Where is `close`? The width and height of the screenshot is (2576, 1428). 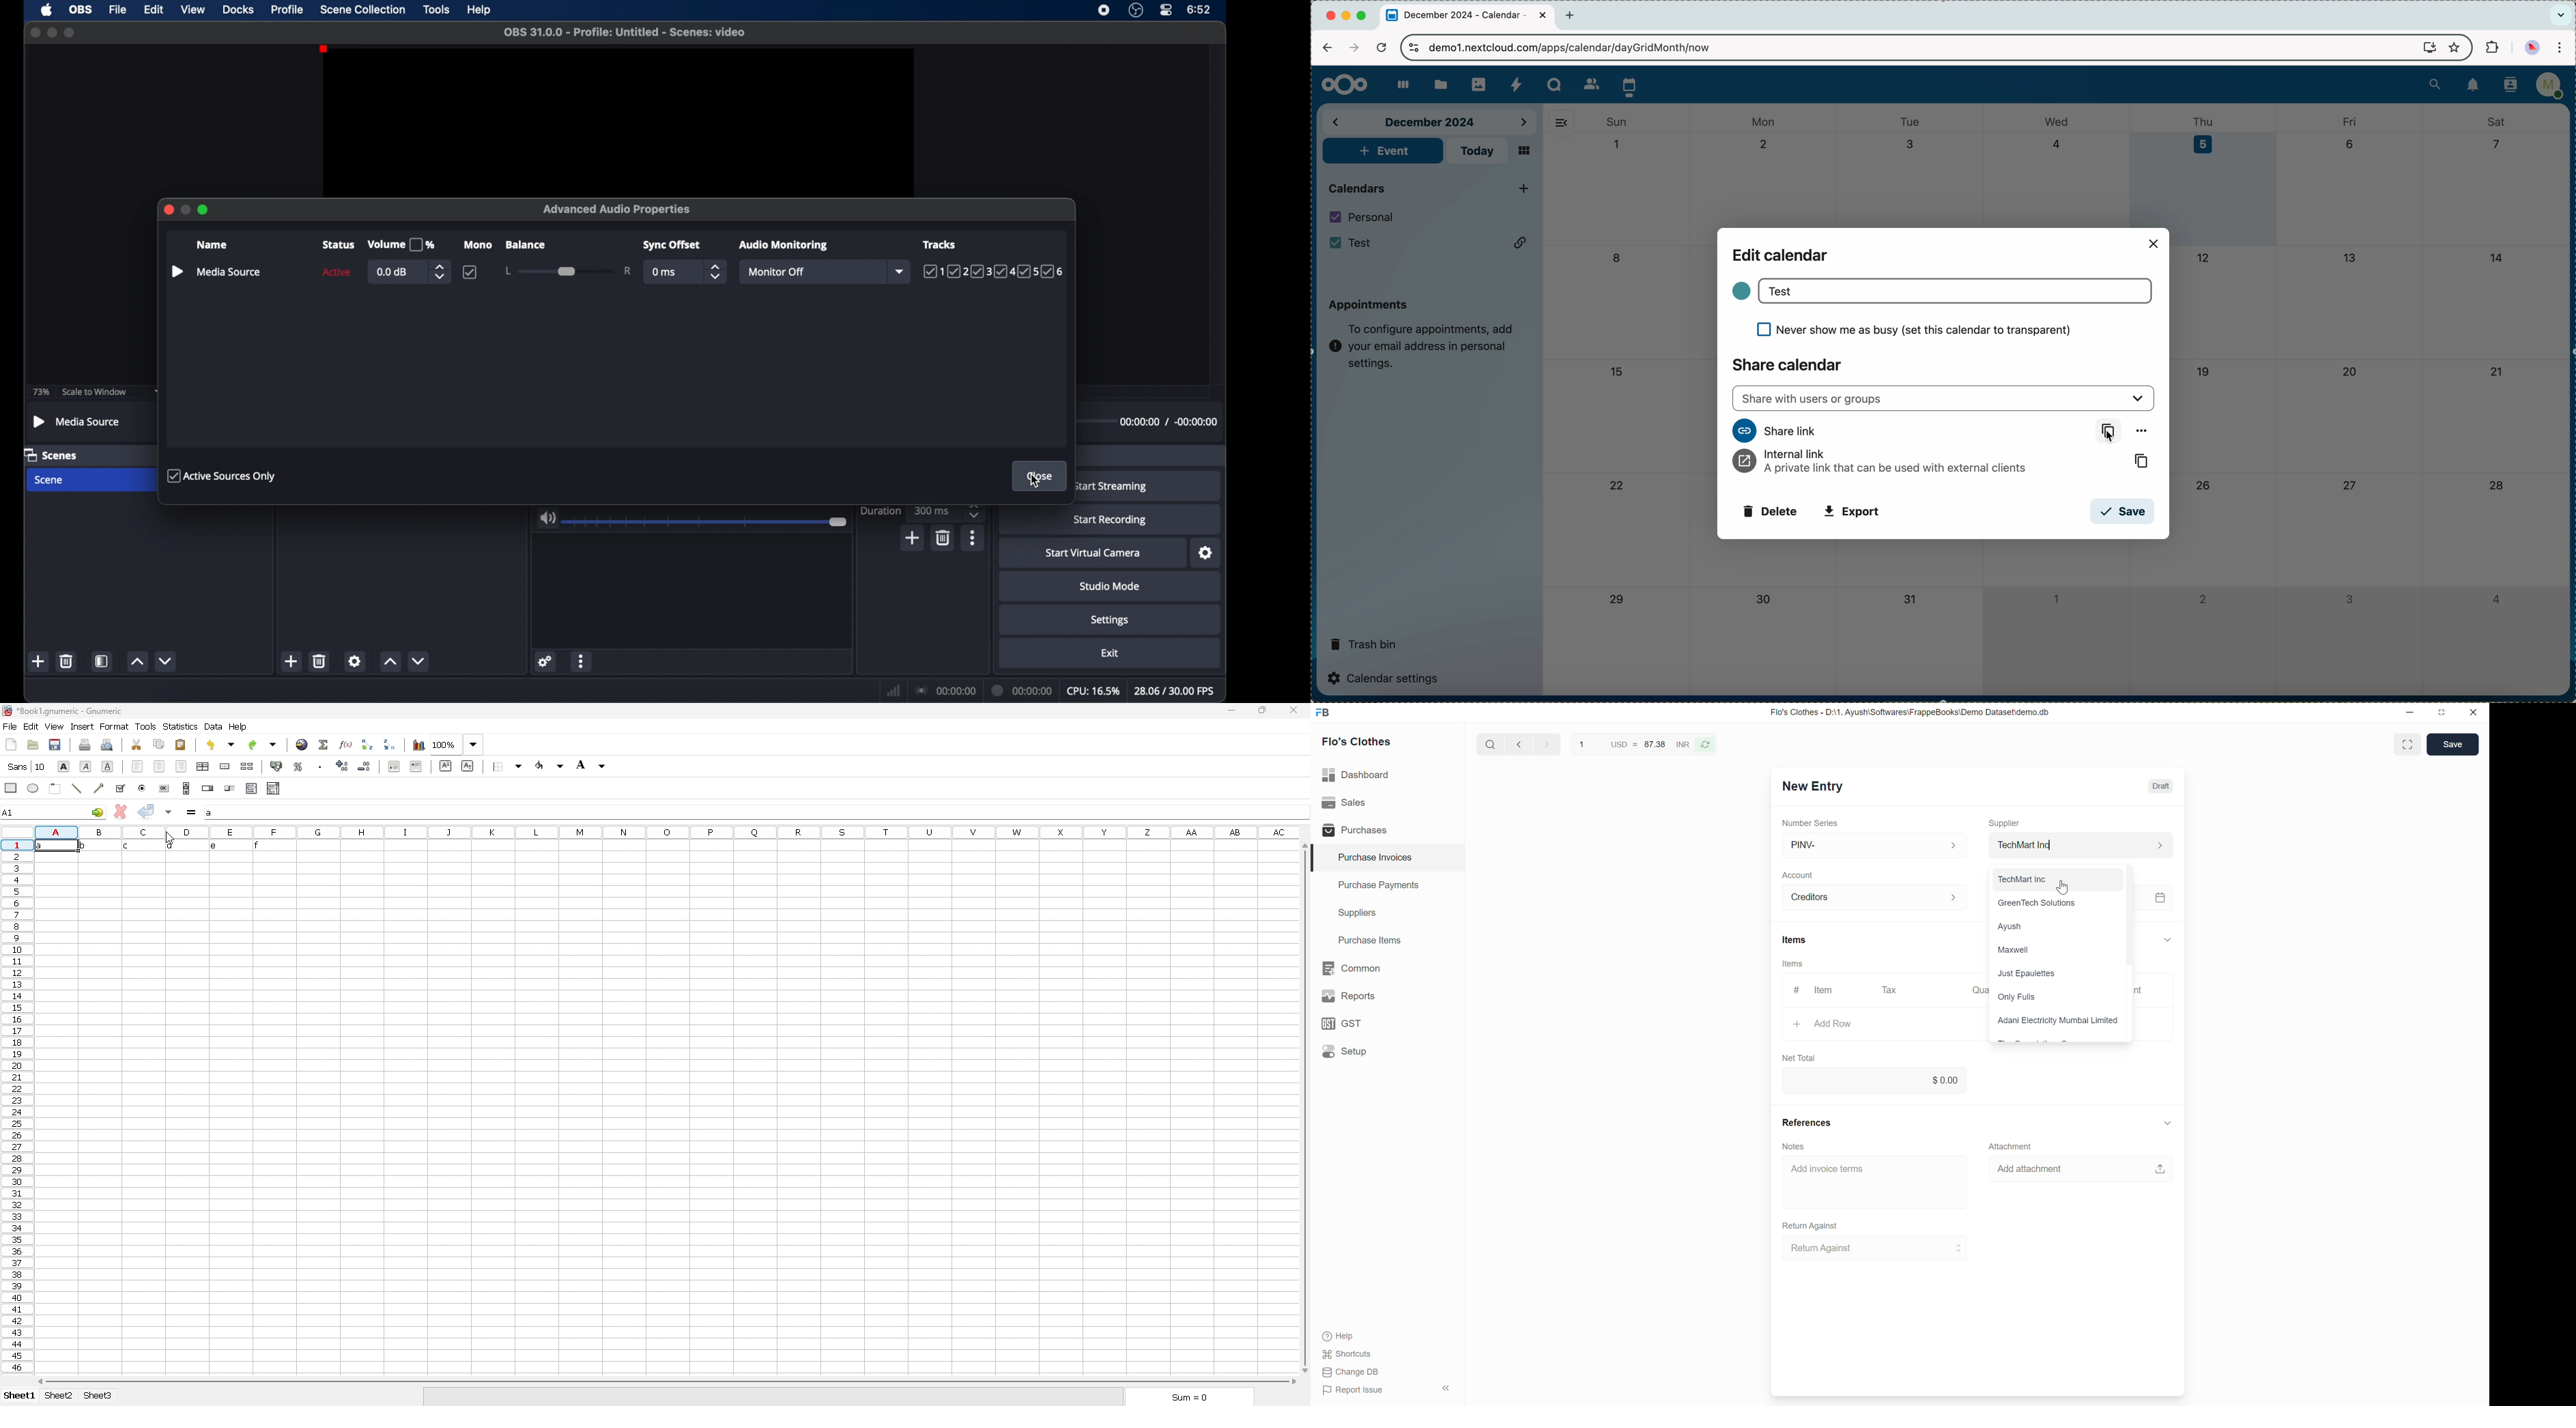 close is located at coordinates (1293, 710).